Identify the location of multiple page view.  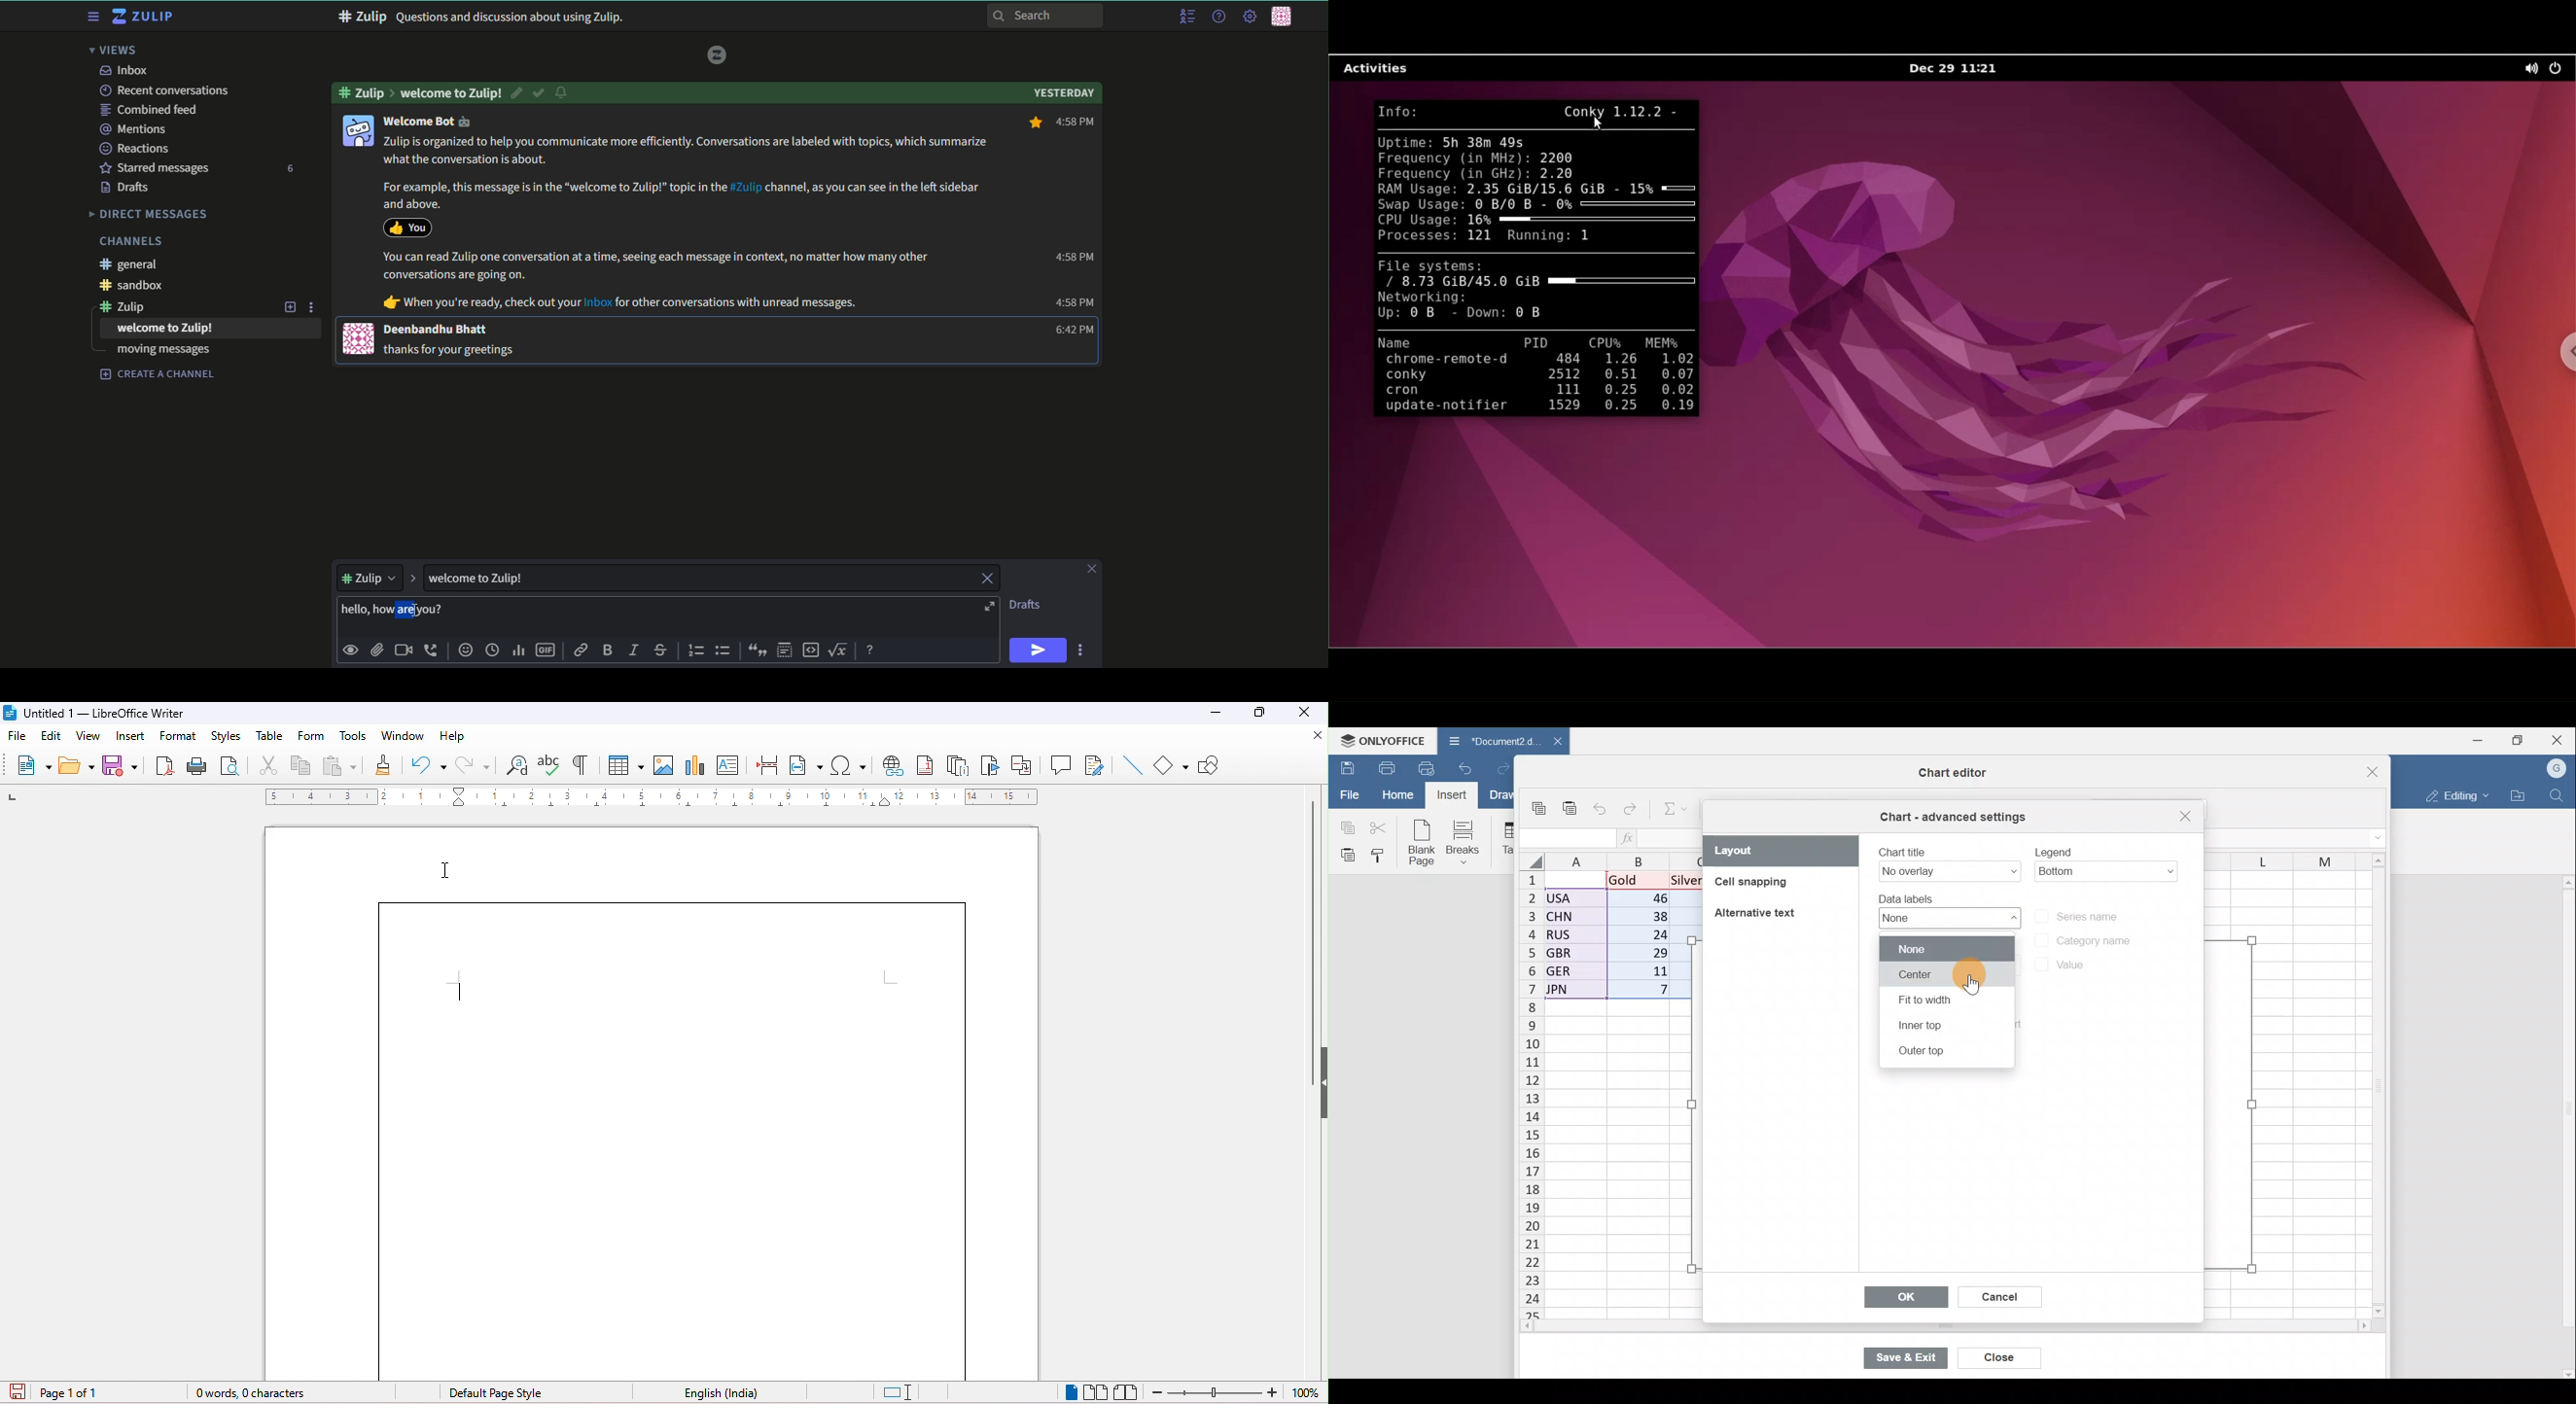
(1095, 1389).